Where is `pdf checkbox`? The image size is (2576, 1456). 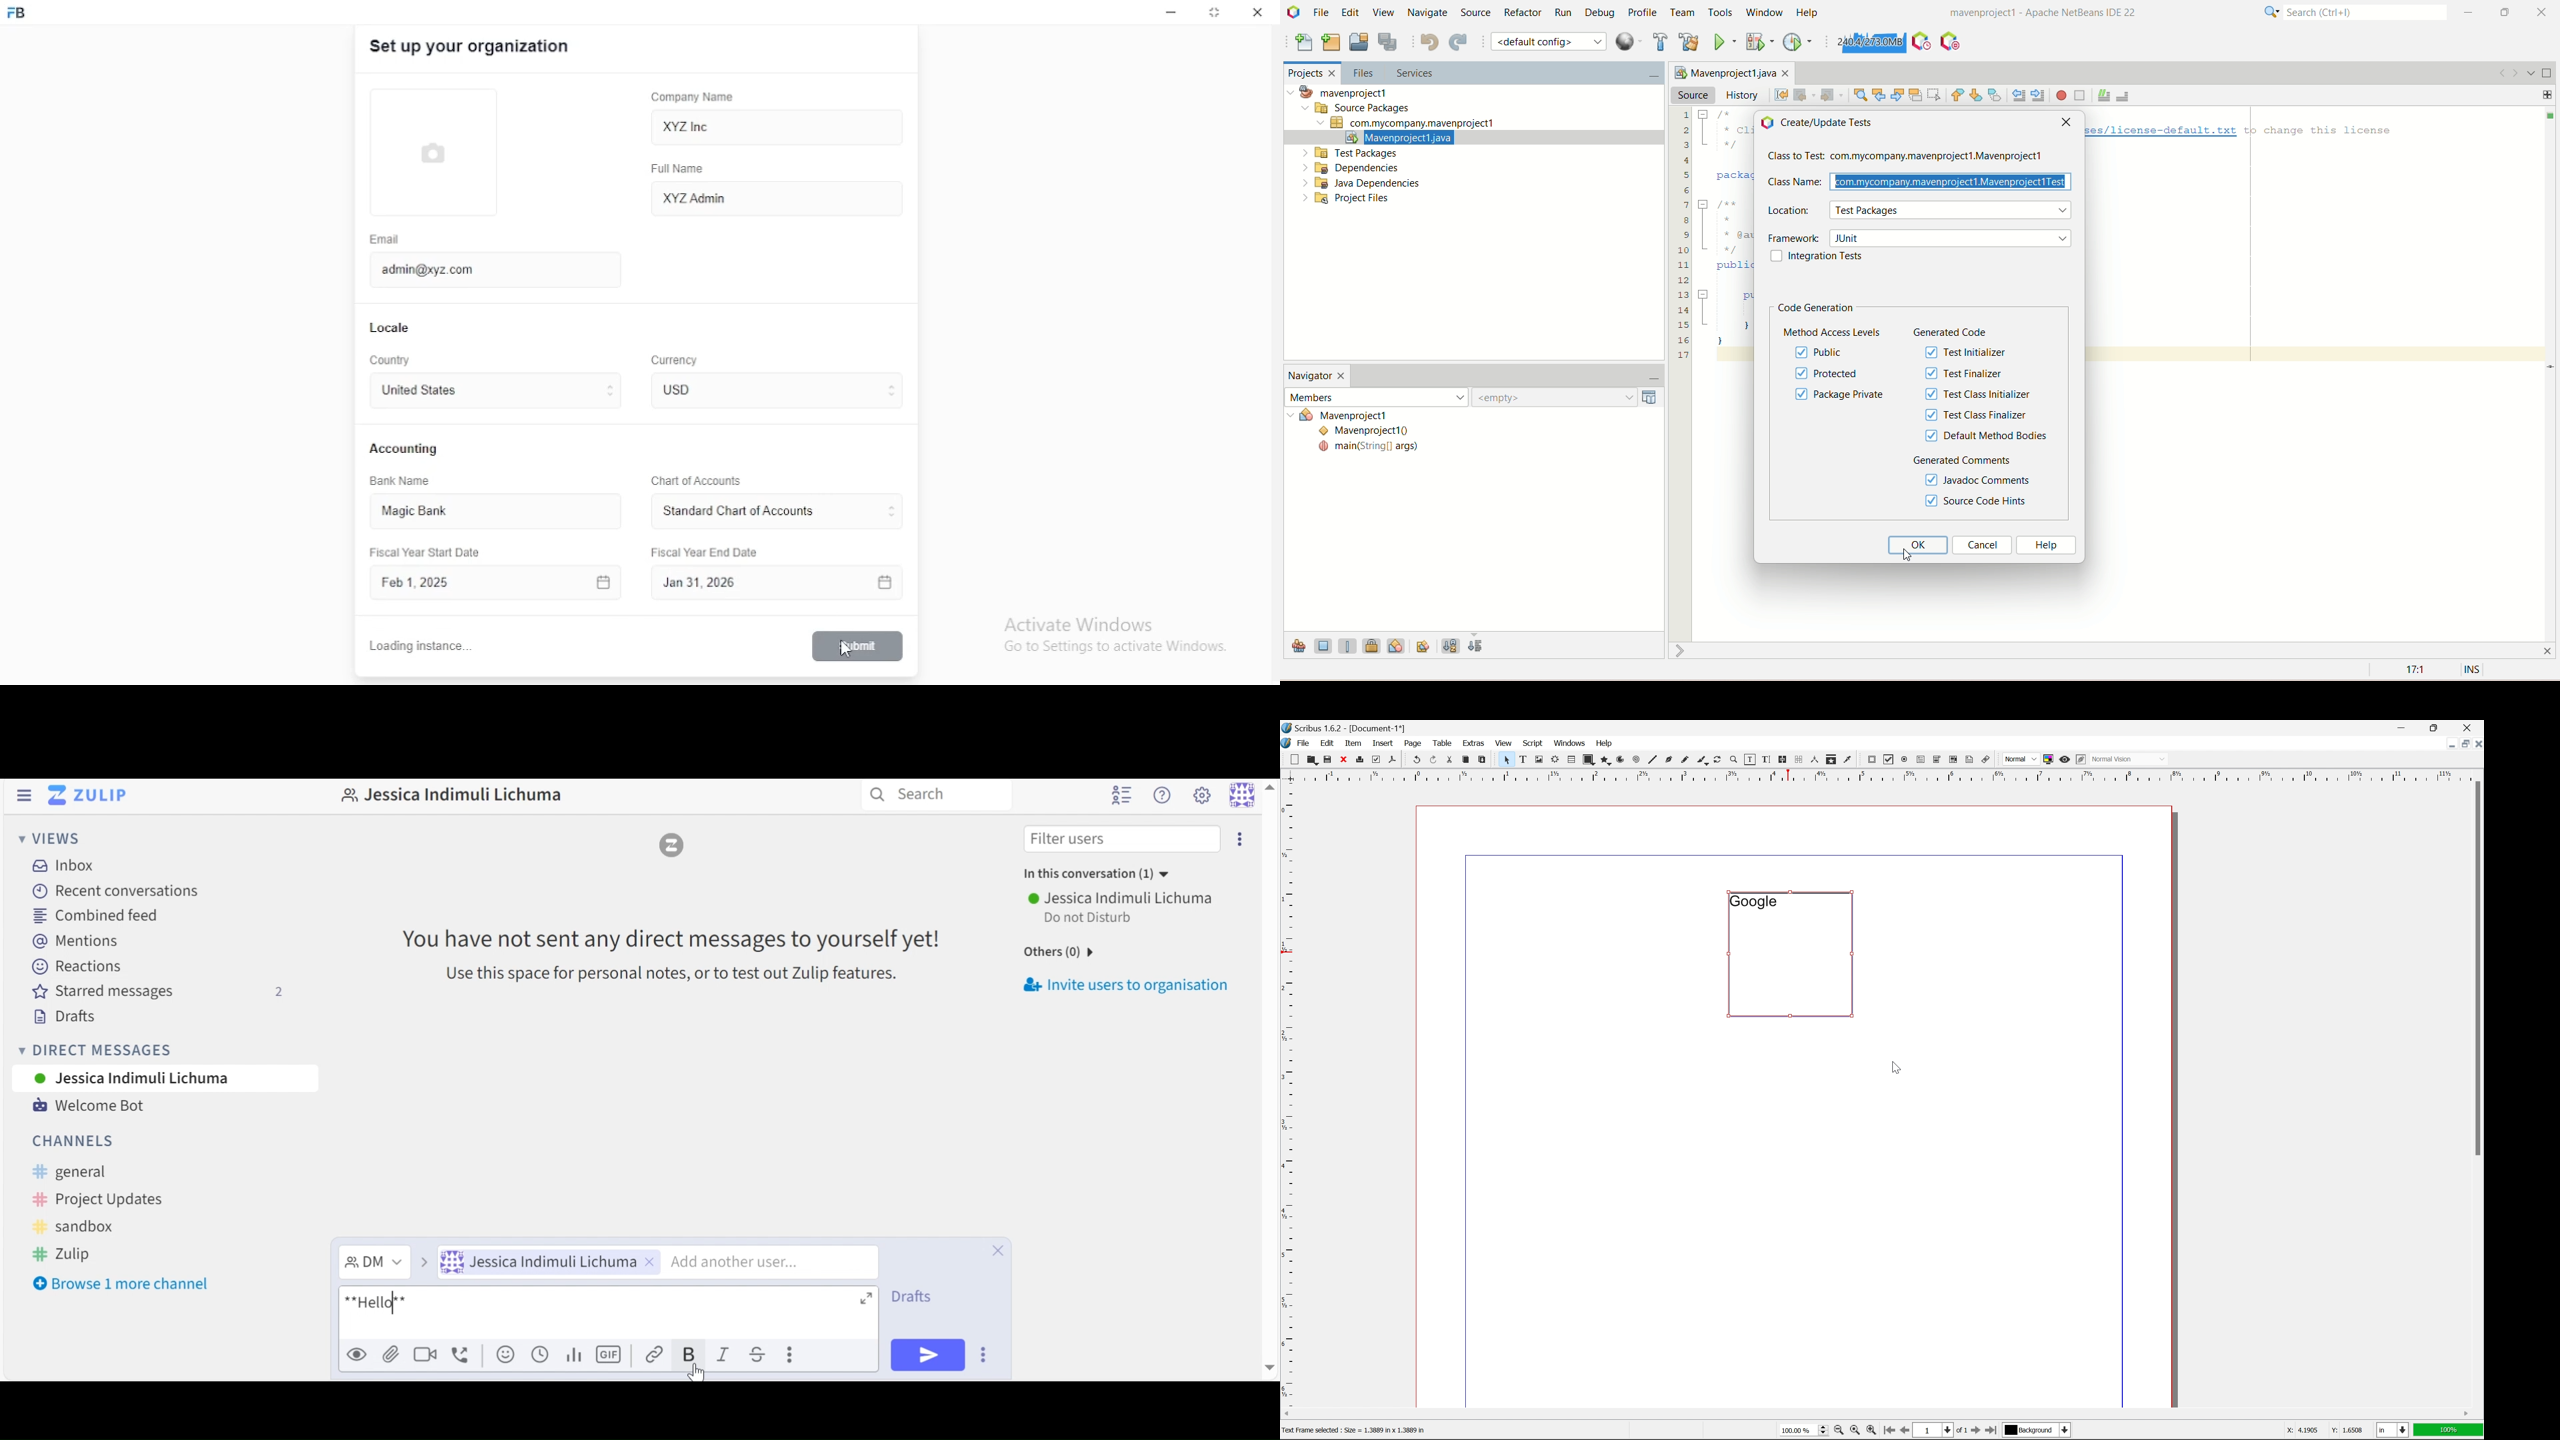 pdf checkbox is located at coordinates (1887, 760).